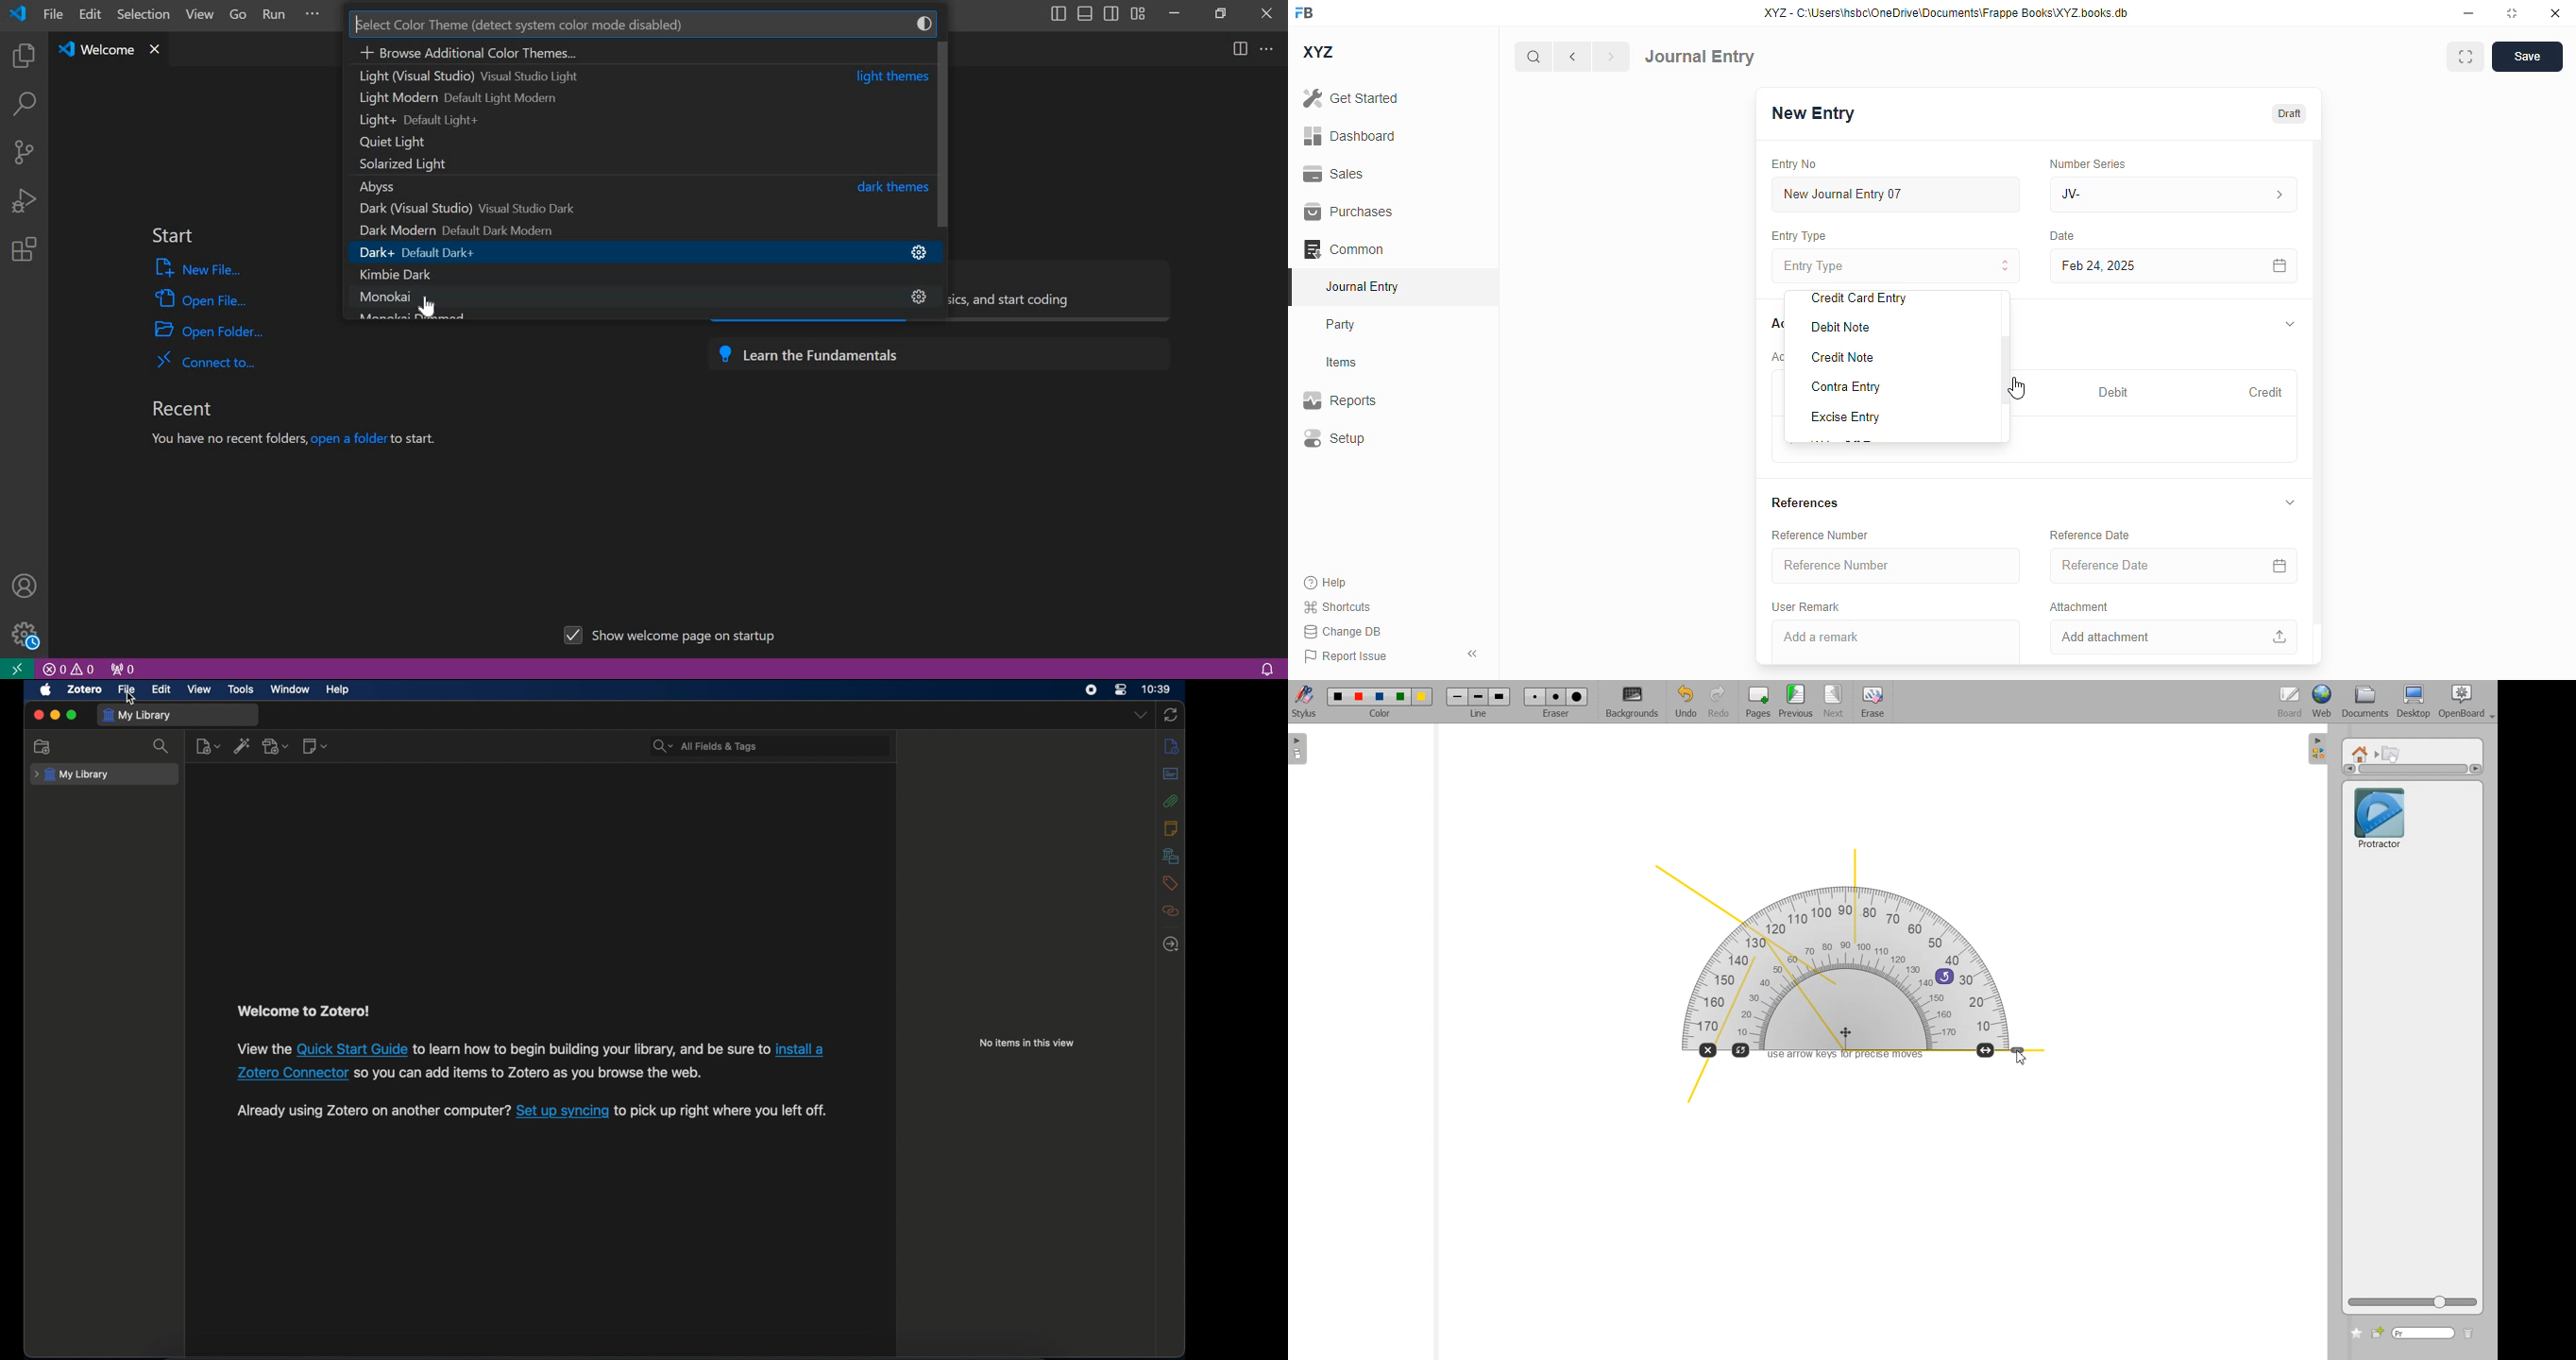 The width and height of the screenshot is (2576, 1372). What do you see at coordinates (98, 50) in the screenshot?
I see `welcome` at bounding box center [98, 50].